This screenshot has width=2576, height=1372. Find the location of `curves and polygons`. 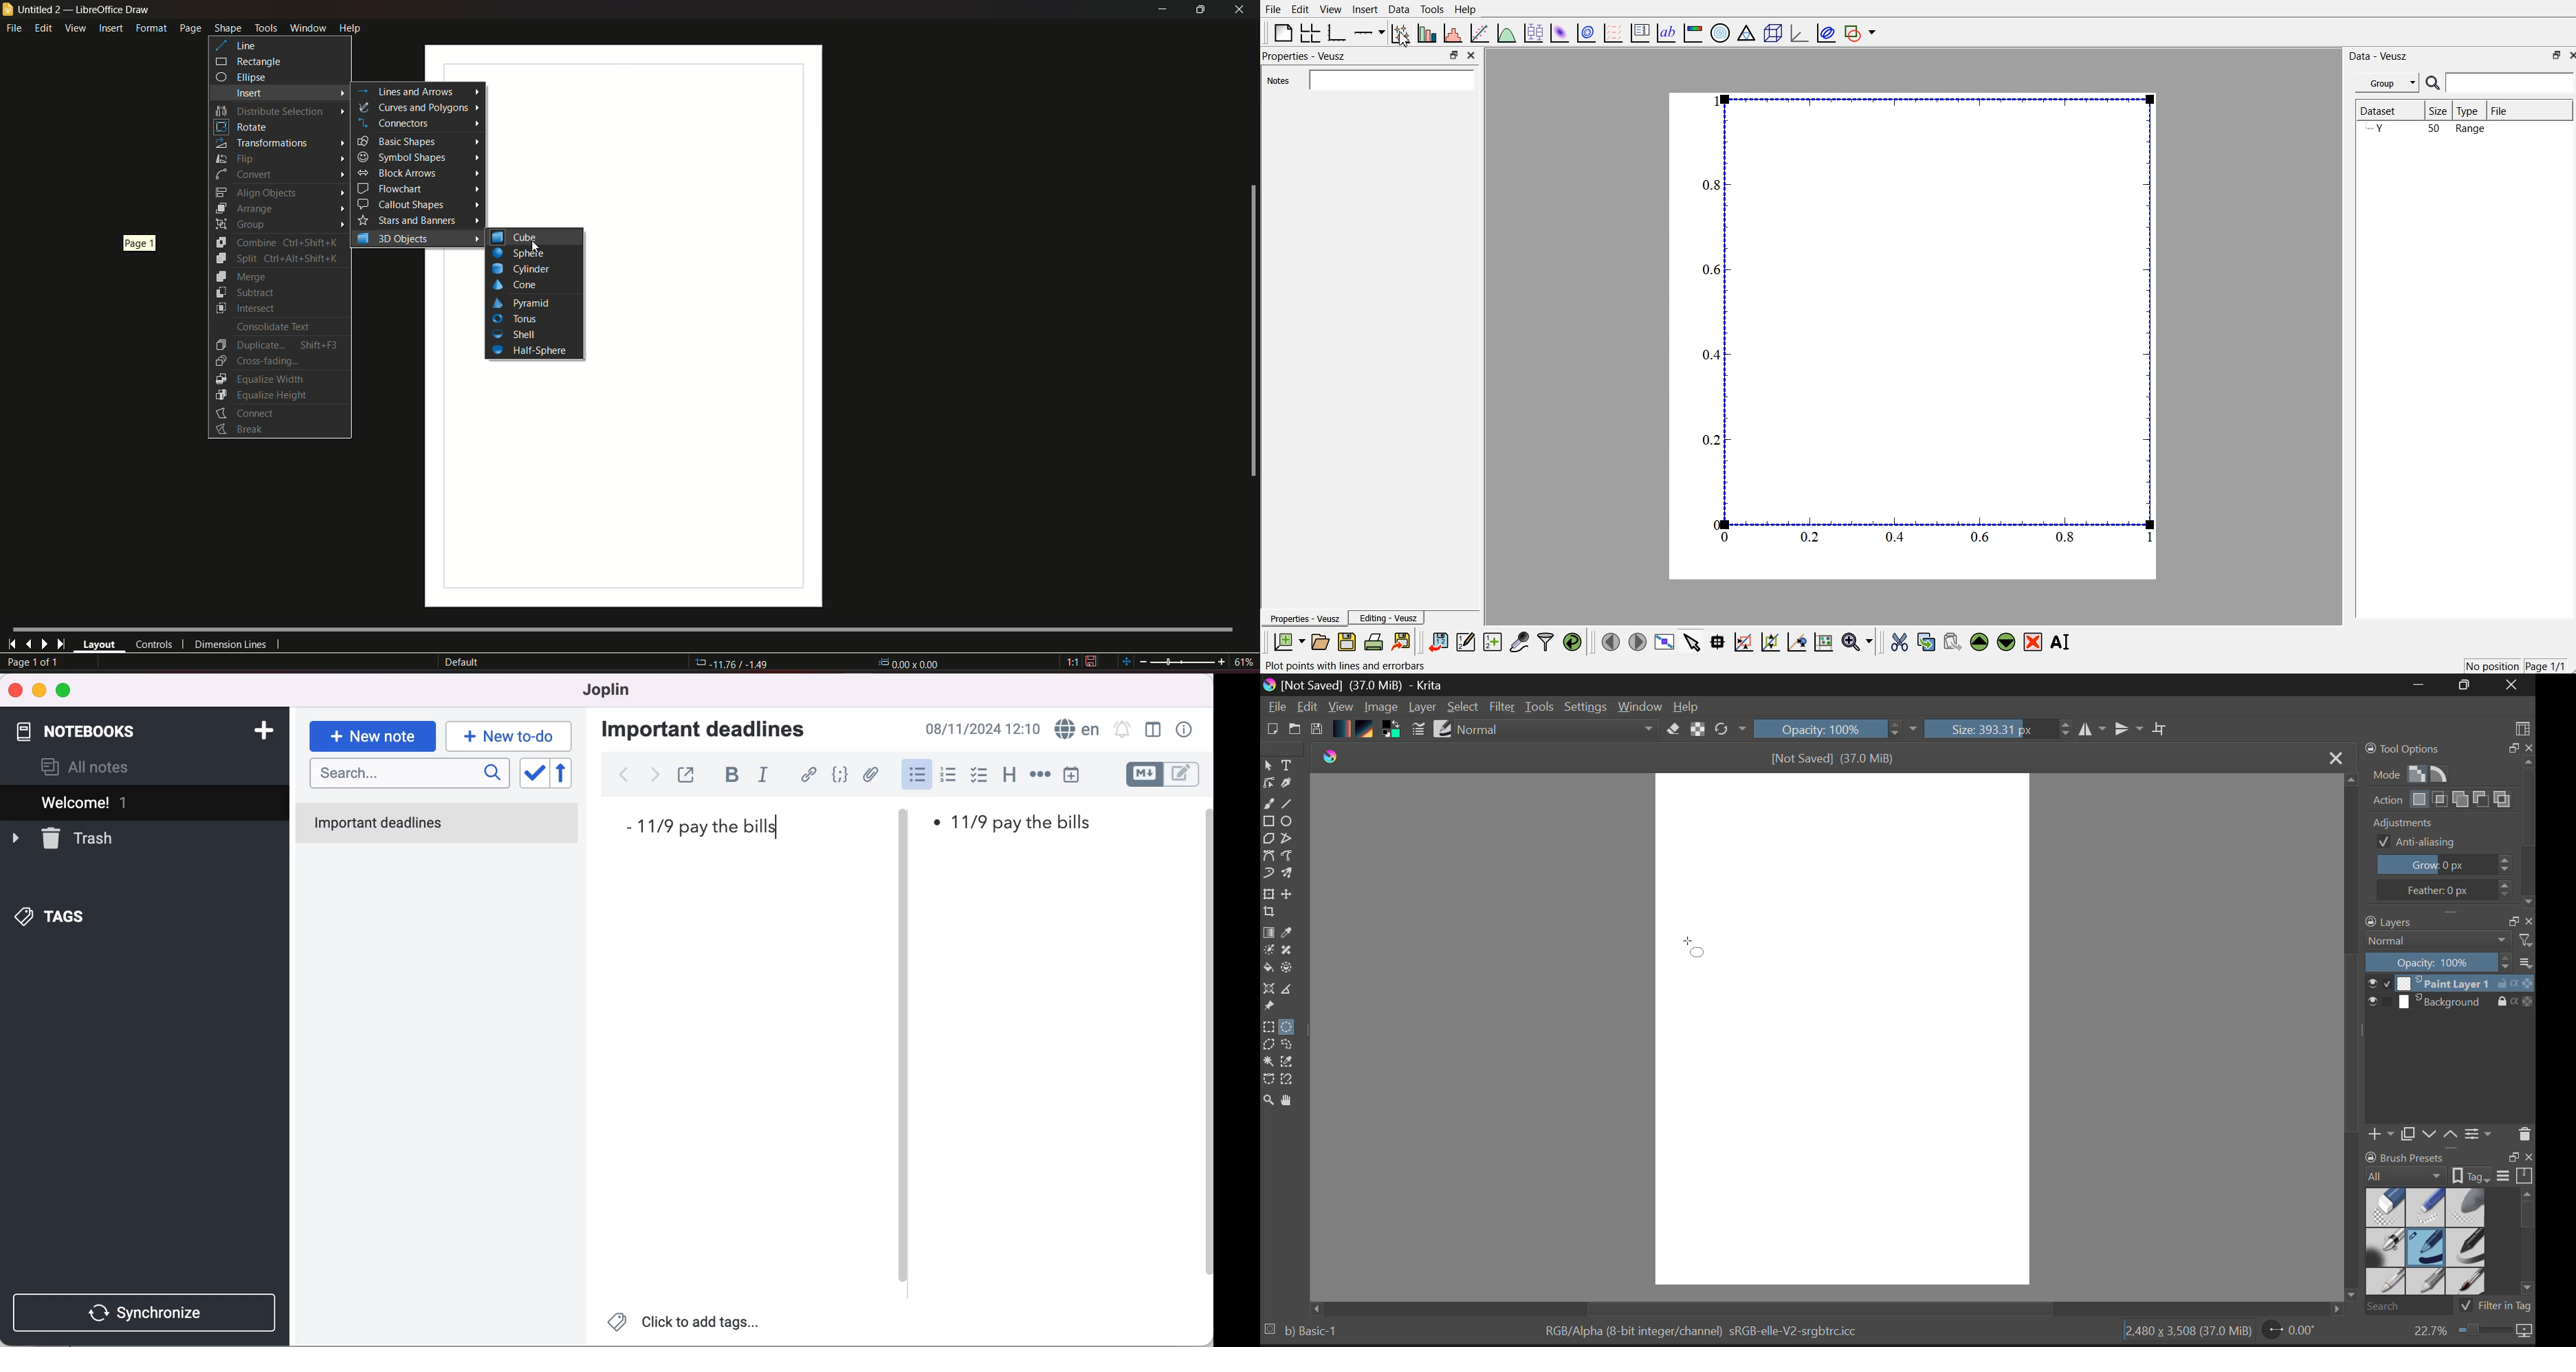

curves and polygons is located at coordinates (412, 108).